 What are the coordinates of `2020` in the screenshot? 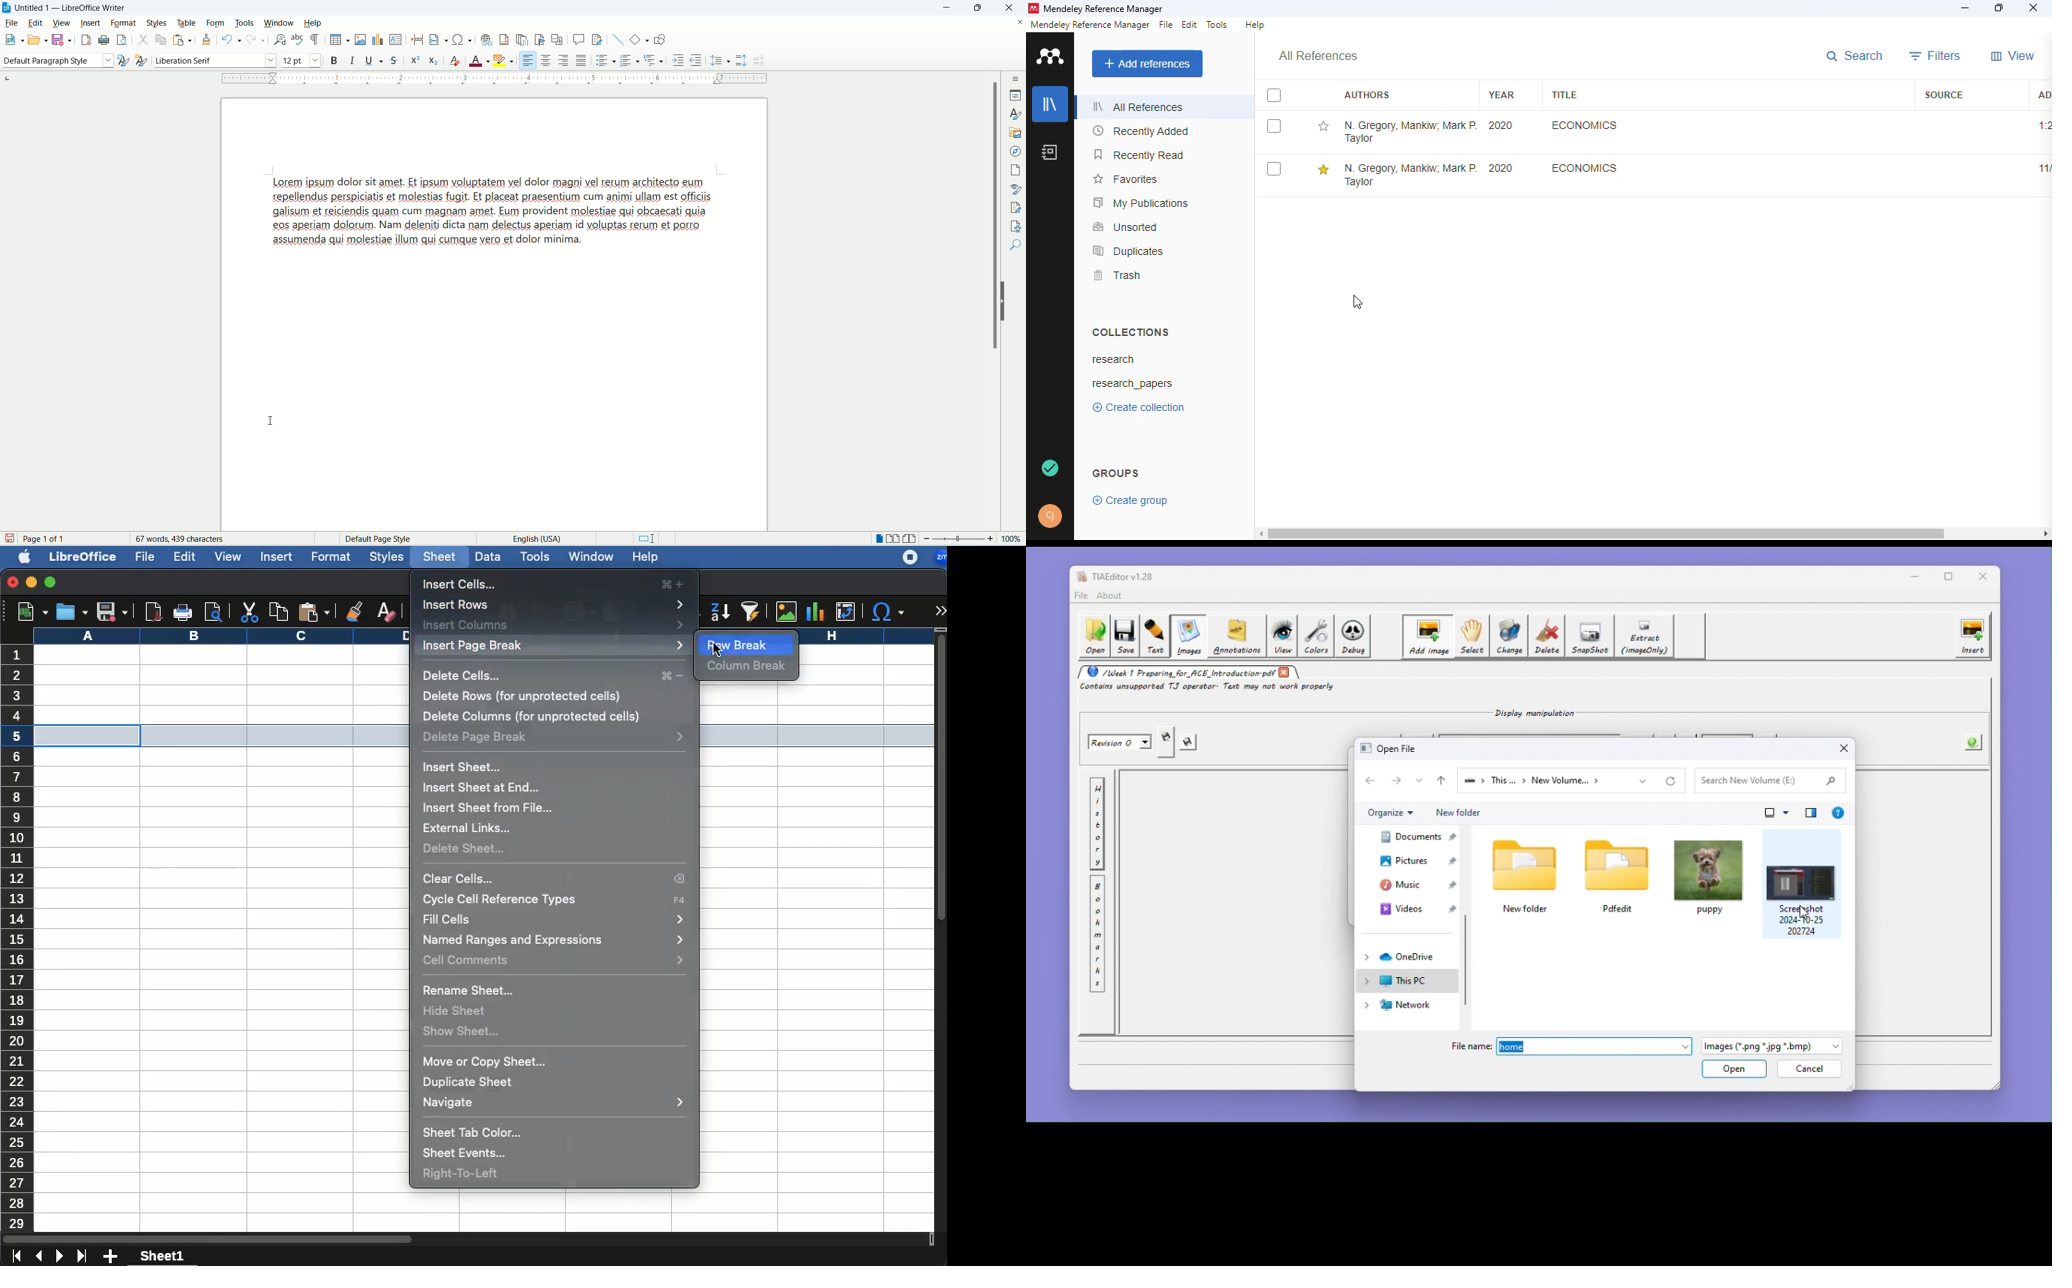 It's located at (1501, 126).